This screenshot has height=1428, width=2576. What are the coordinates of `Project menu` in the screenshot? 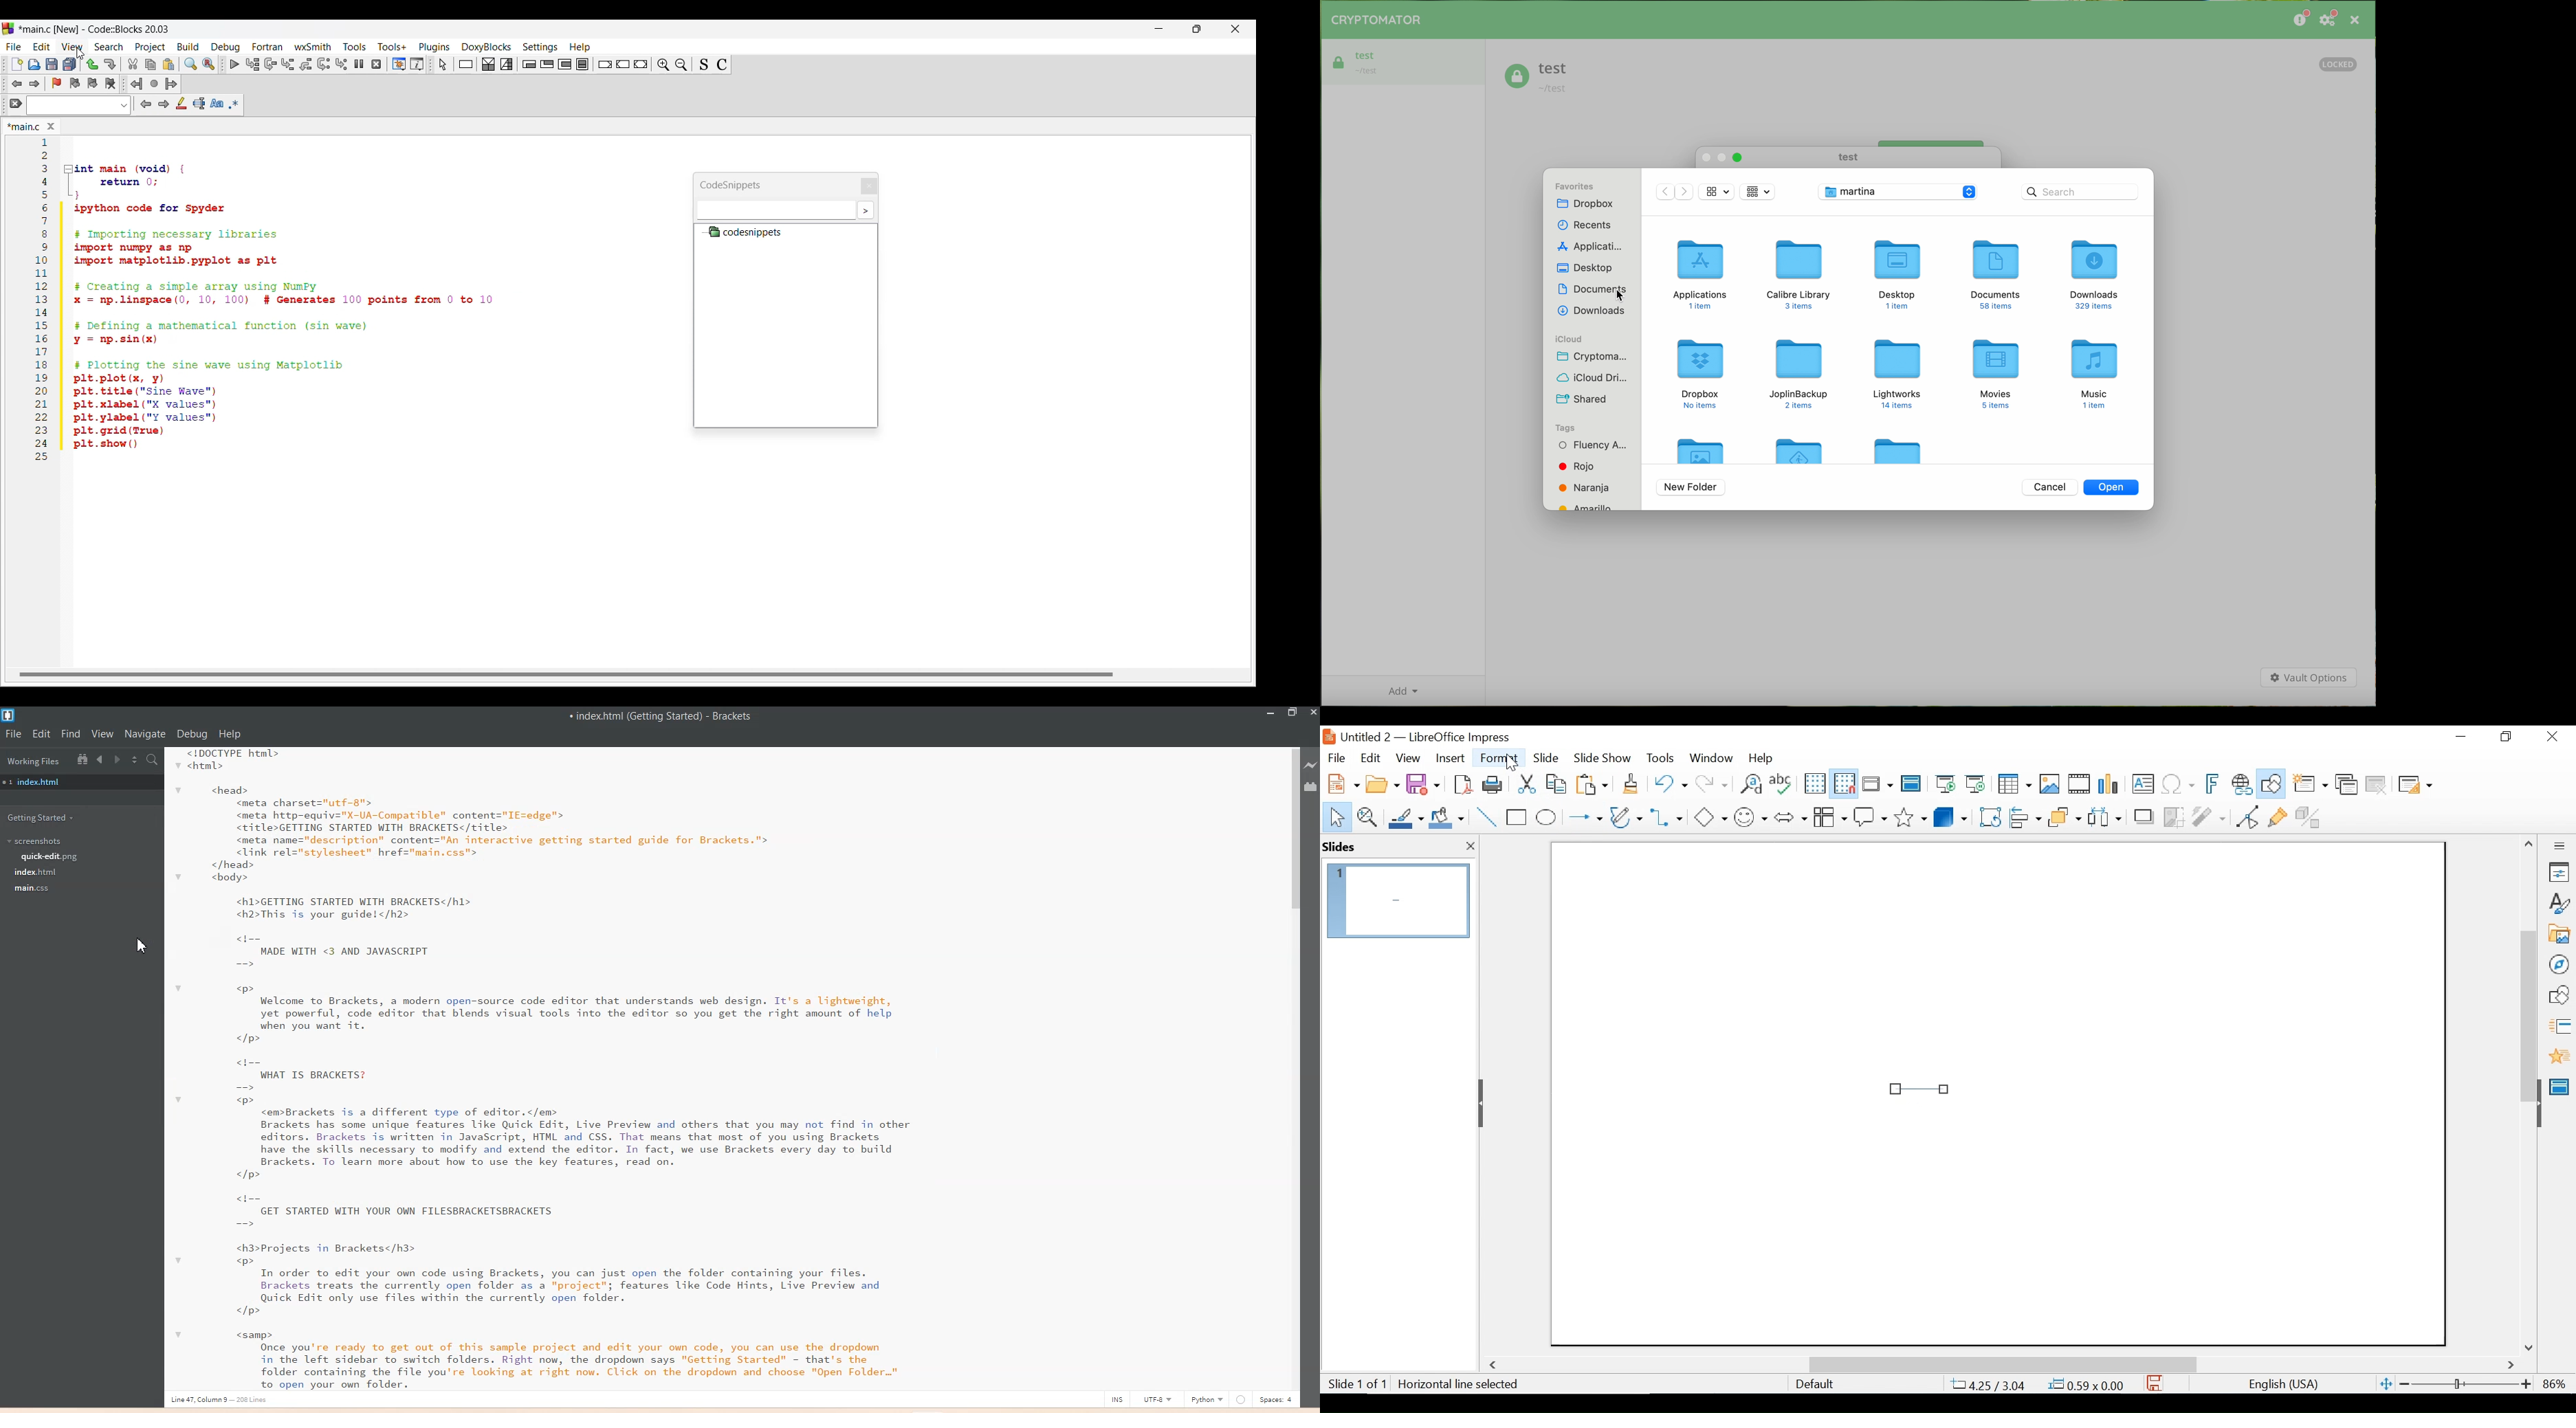 It's located at (151, 47).